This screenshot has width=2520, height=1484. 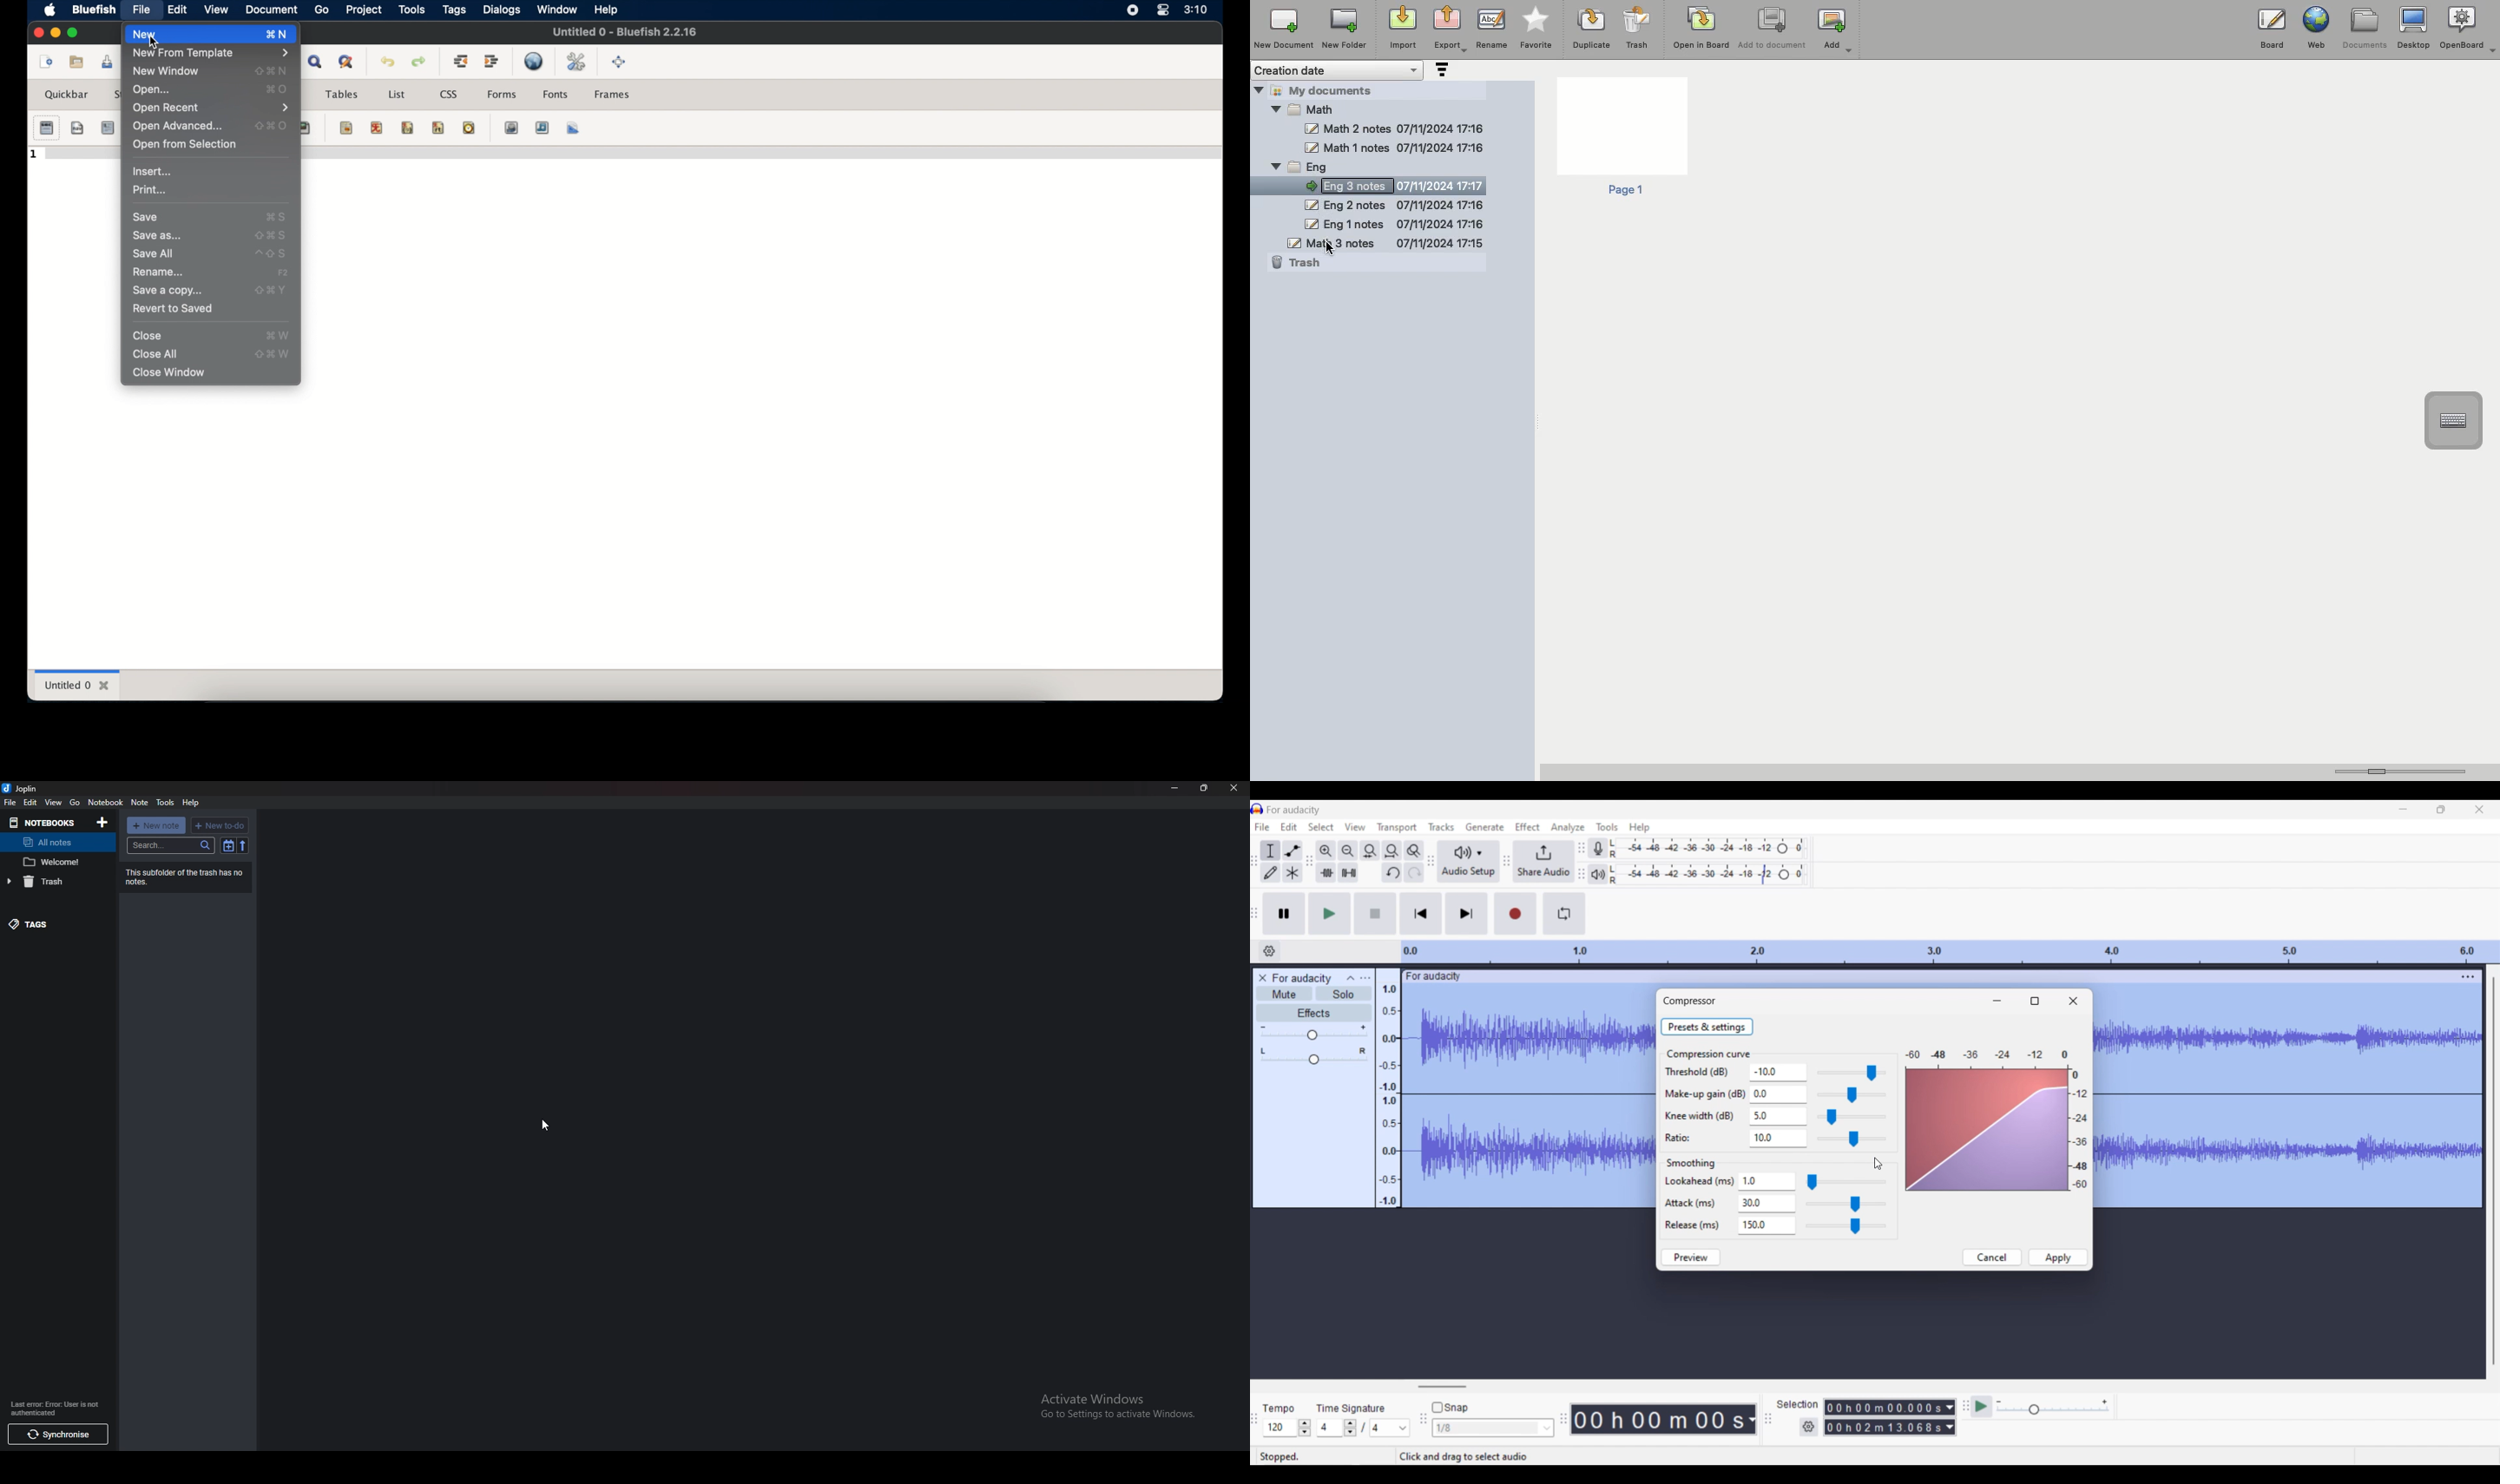 What do you see at coordinates (153, 254) in the screenshot?
I see `save all` at bounding box center [153, 254].